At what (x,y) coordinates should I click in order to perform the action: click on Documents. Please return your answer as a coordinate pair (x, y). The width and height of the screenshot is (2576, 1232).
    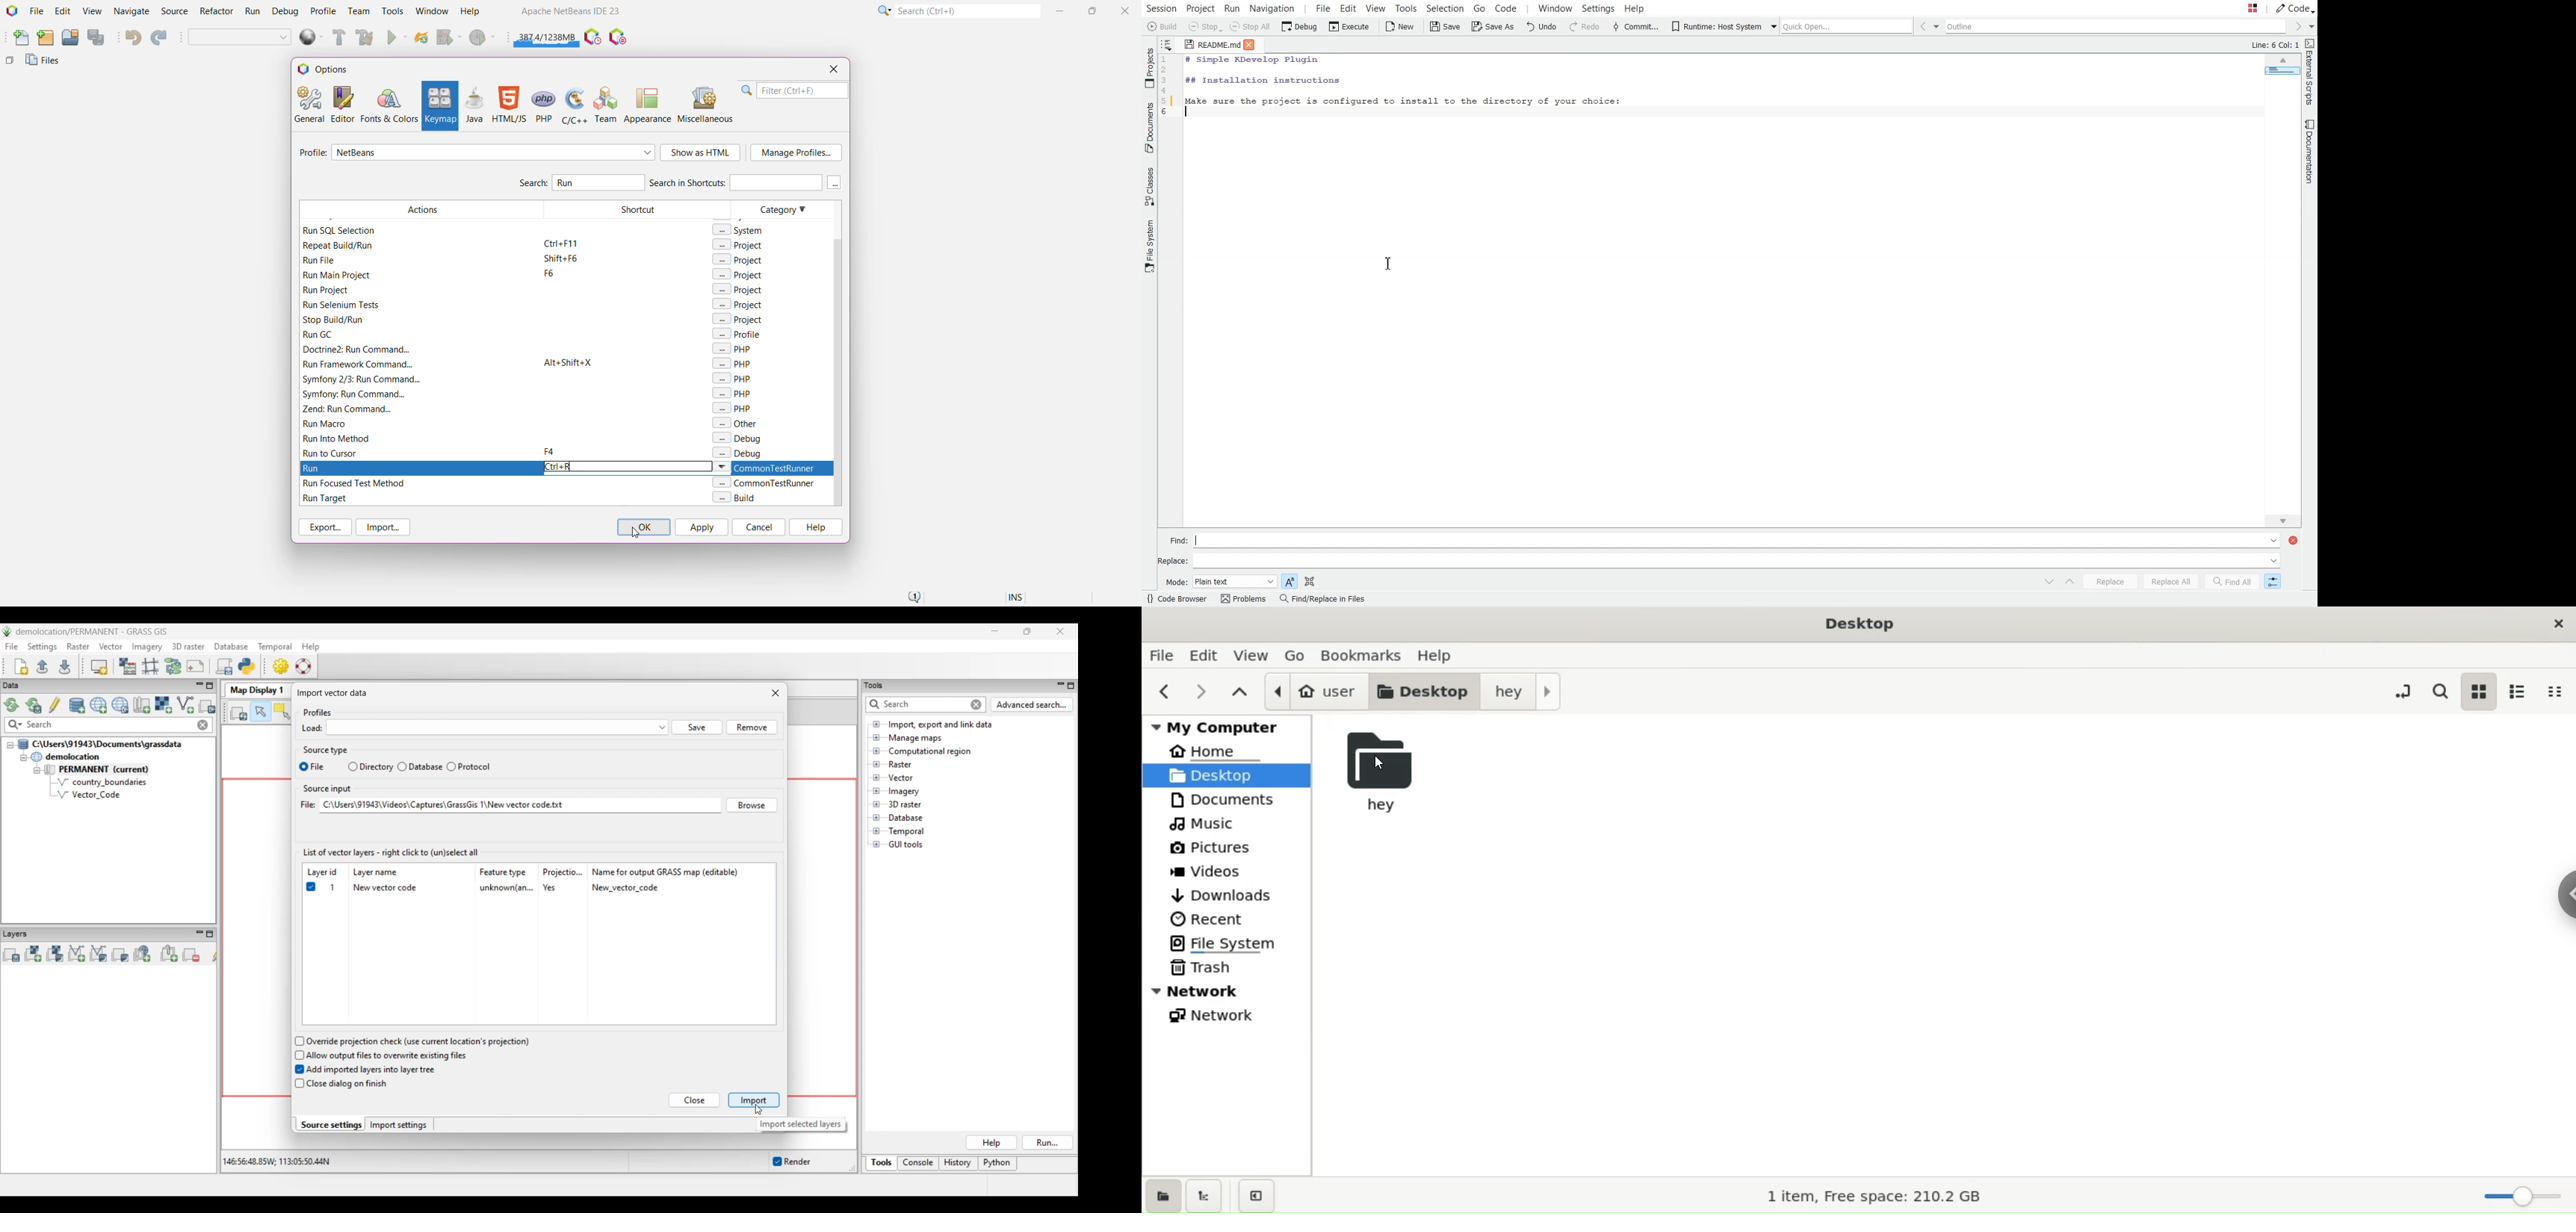
    Looking at the image, I should click on (1149, 127).